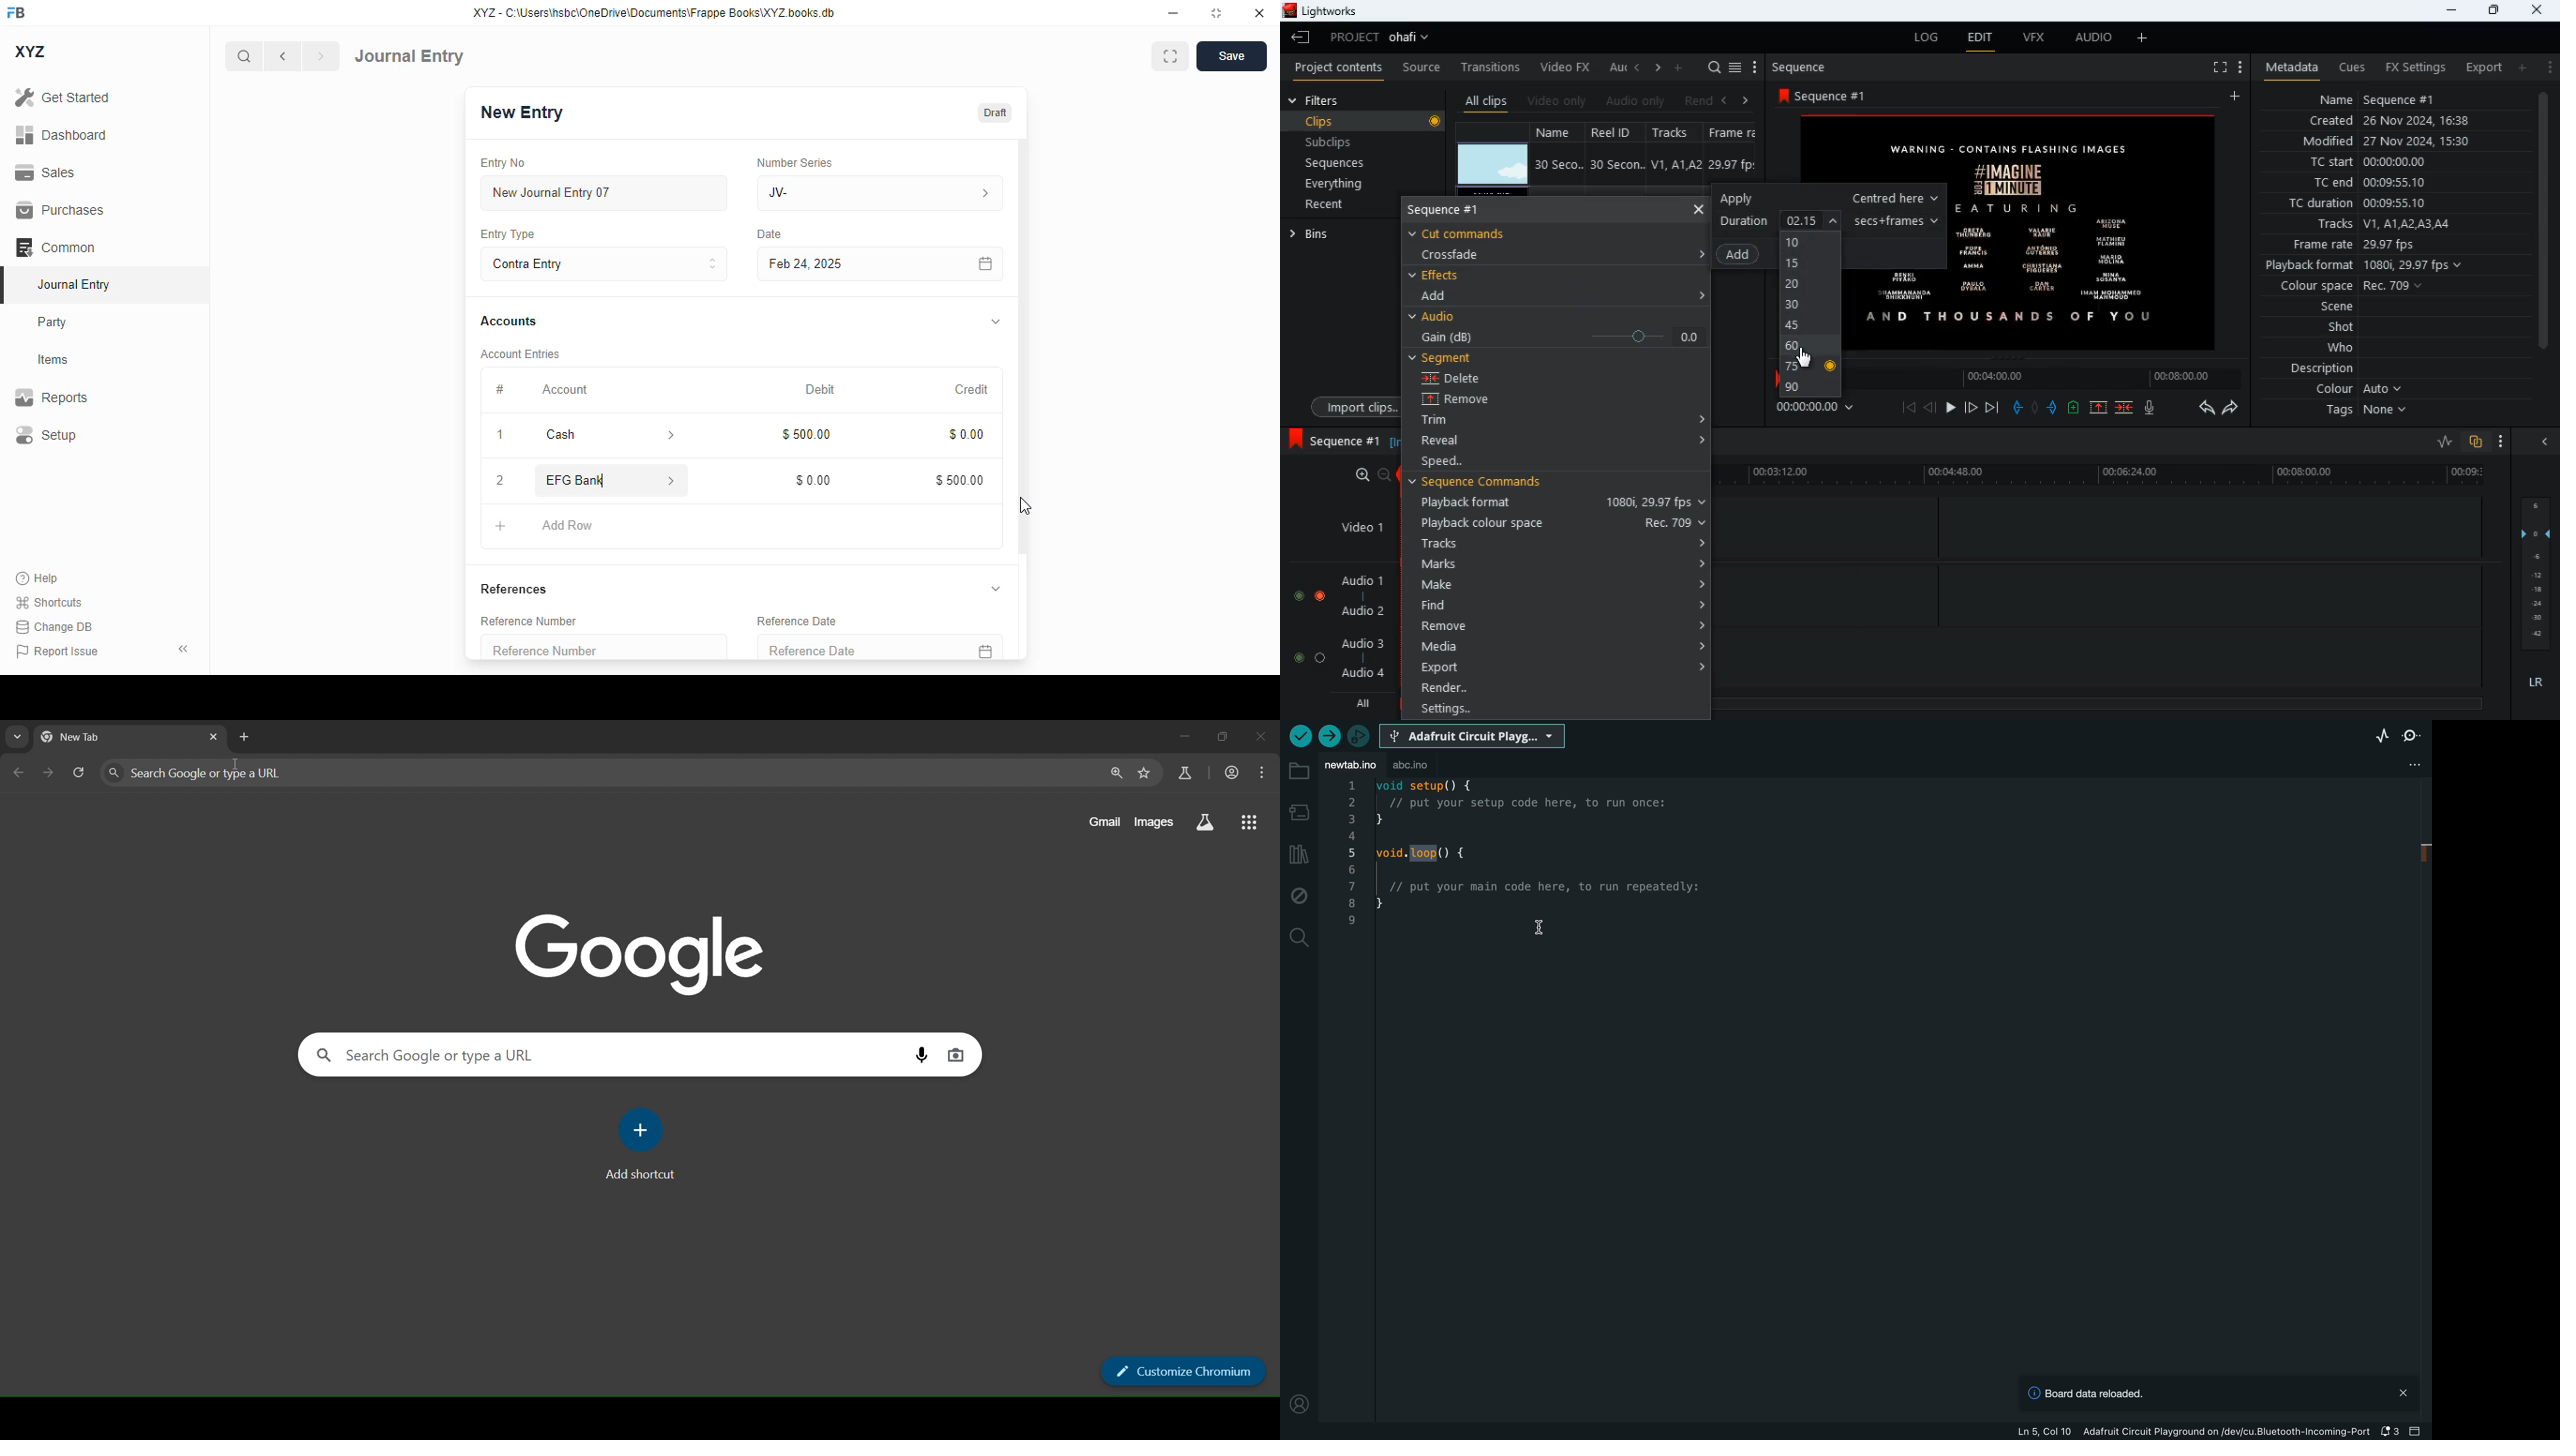  Describe the element at coordinates (2089, 39) in the screenshot. I see `audio` at that location.